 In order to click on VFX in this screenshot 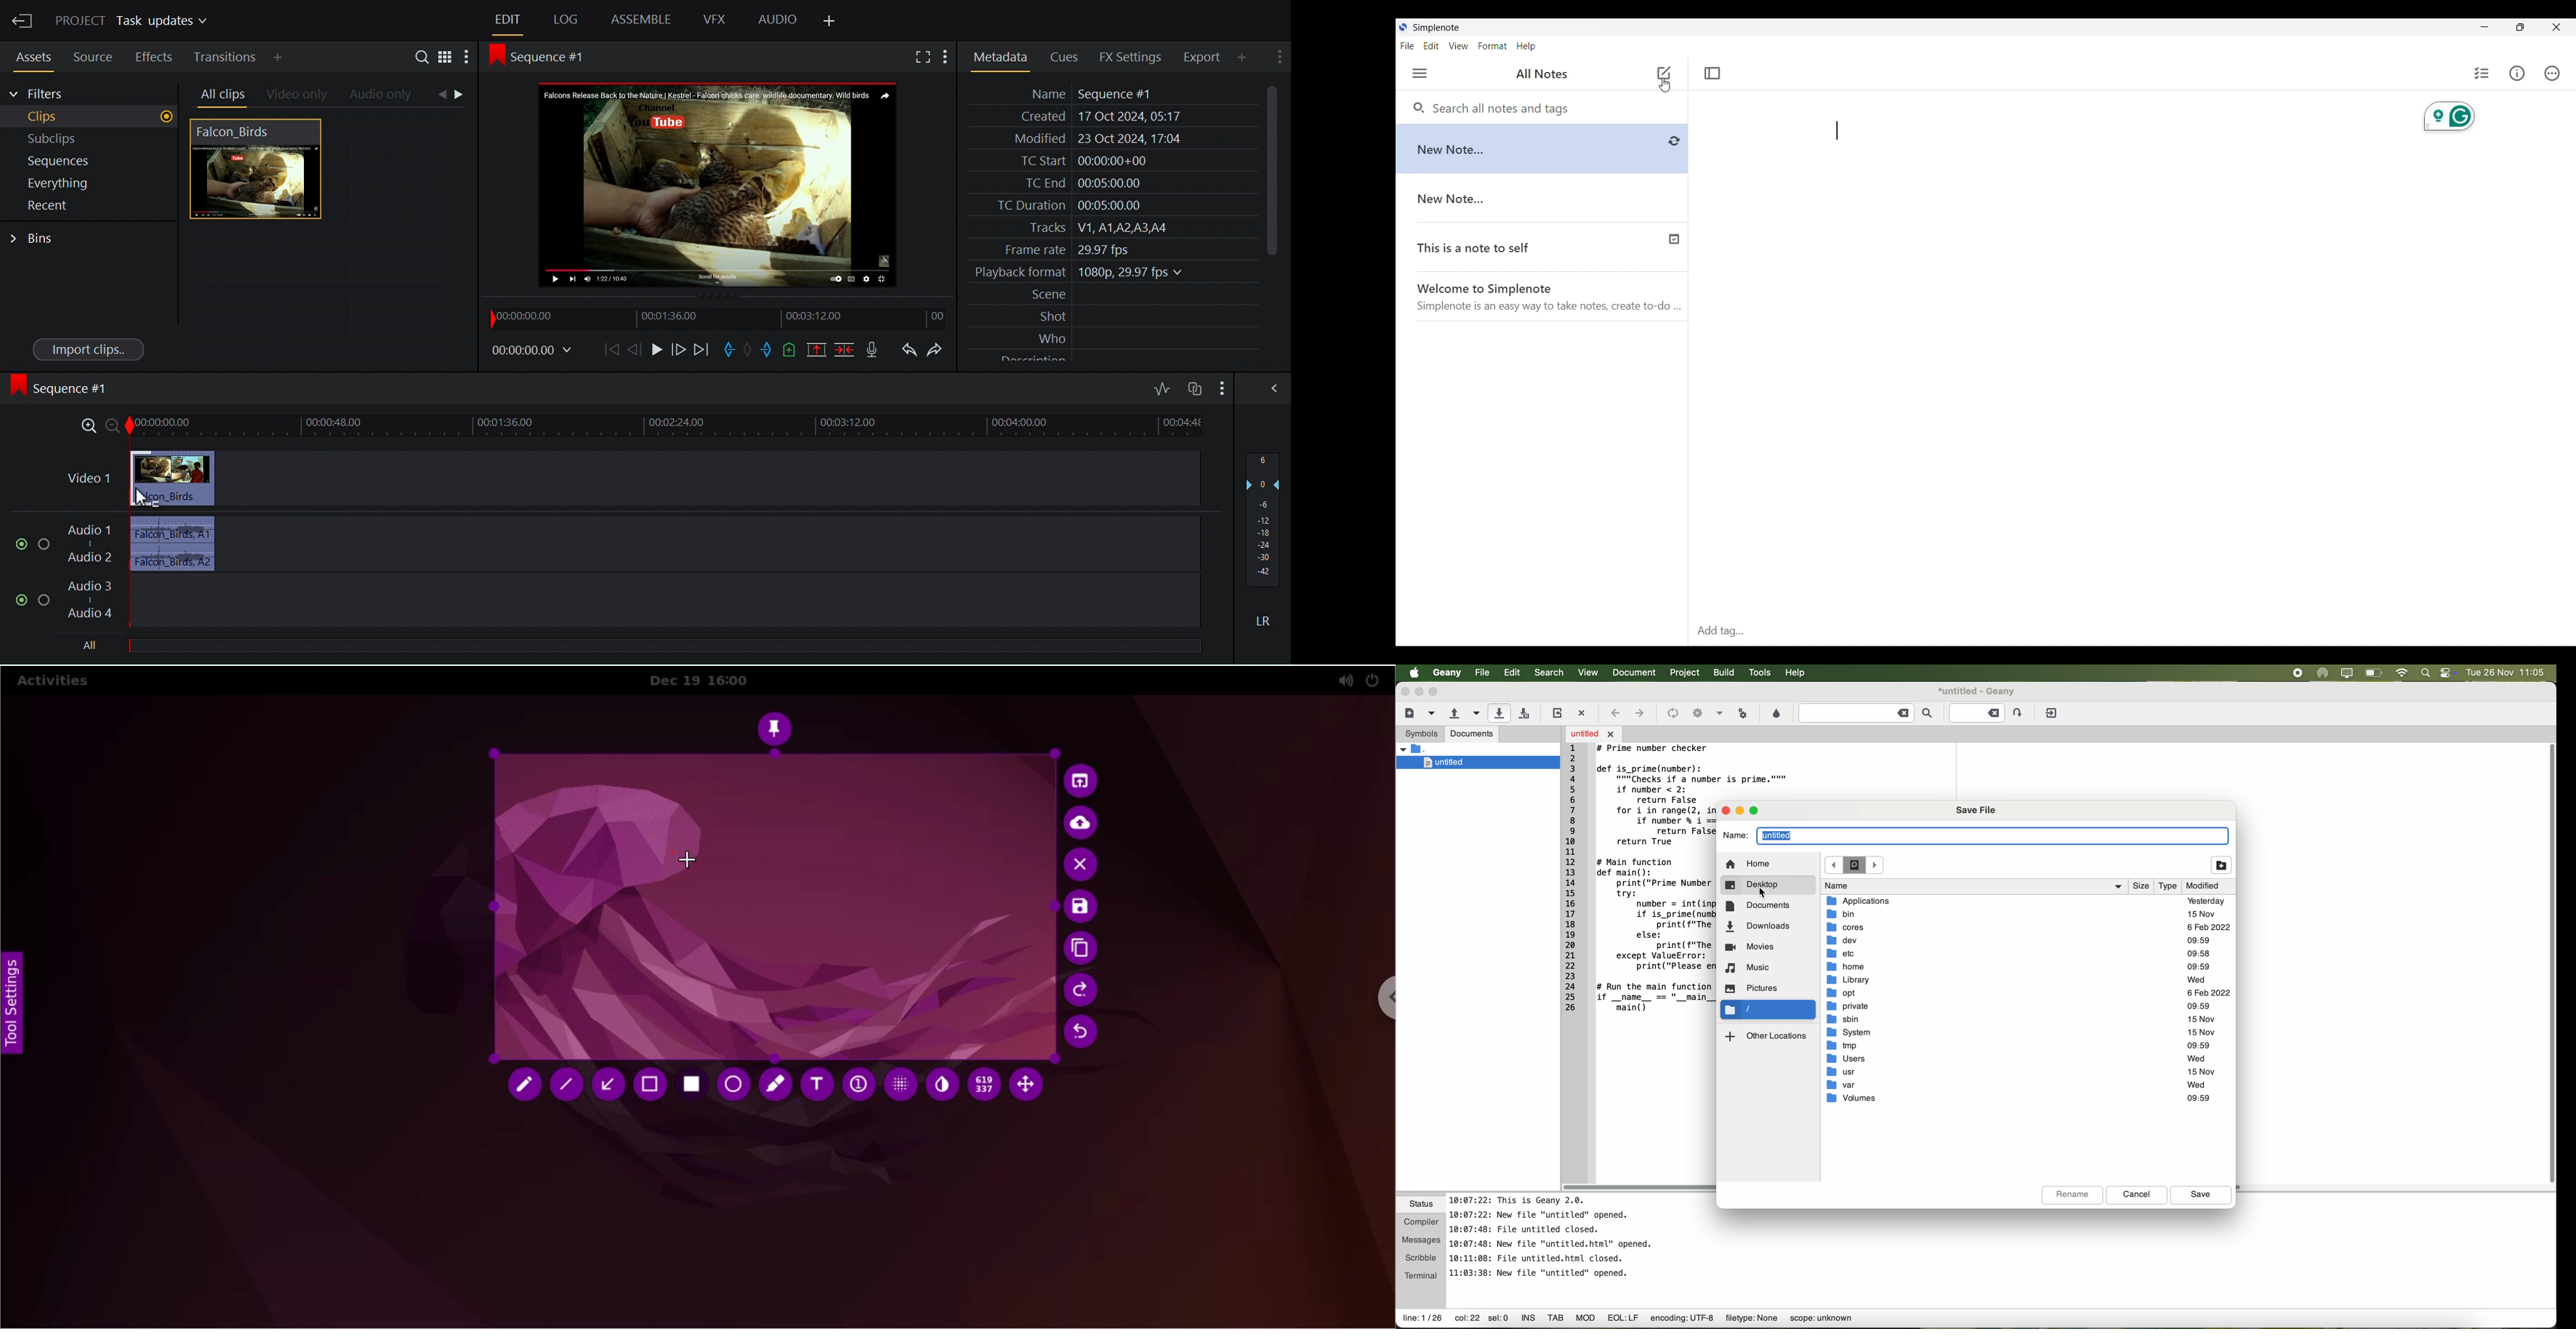, I will do `click(715, 19)`.